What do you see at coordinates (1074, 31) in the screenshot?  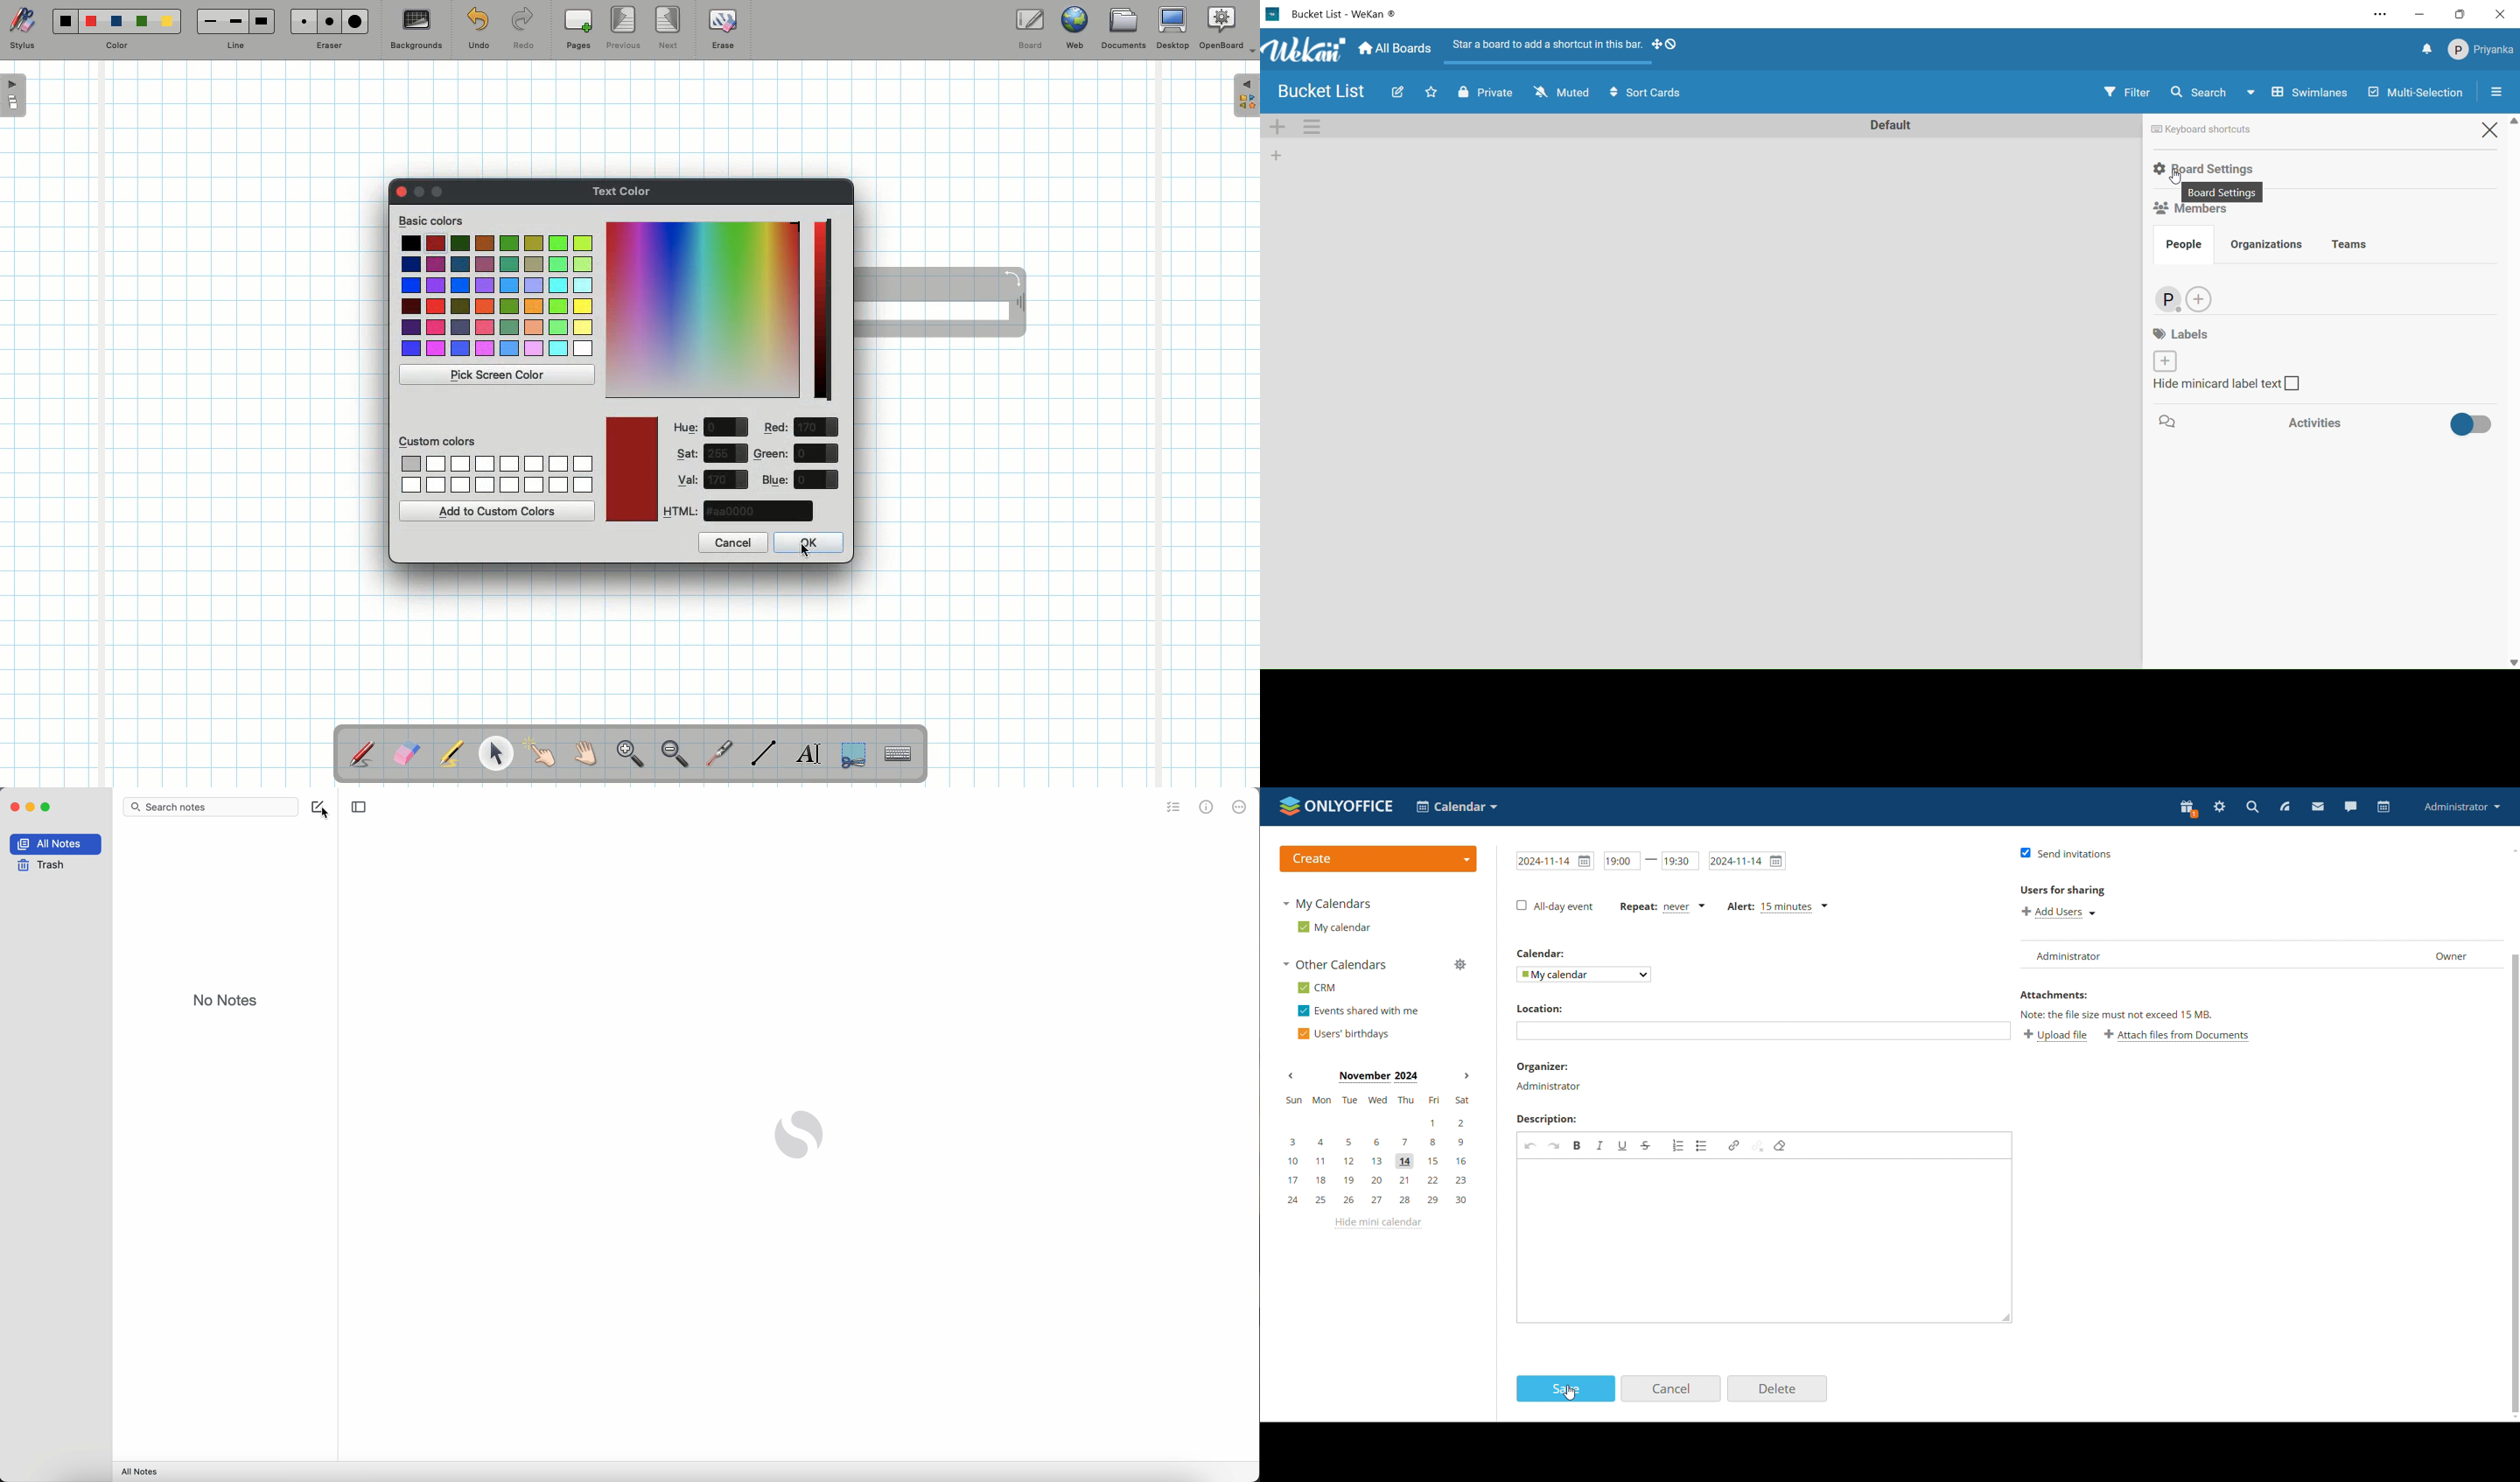 I see `Web` at bounding box center [1074, 31].